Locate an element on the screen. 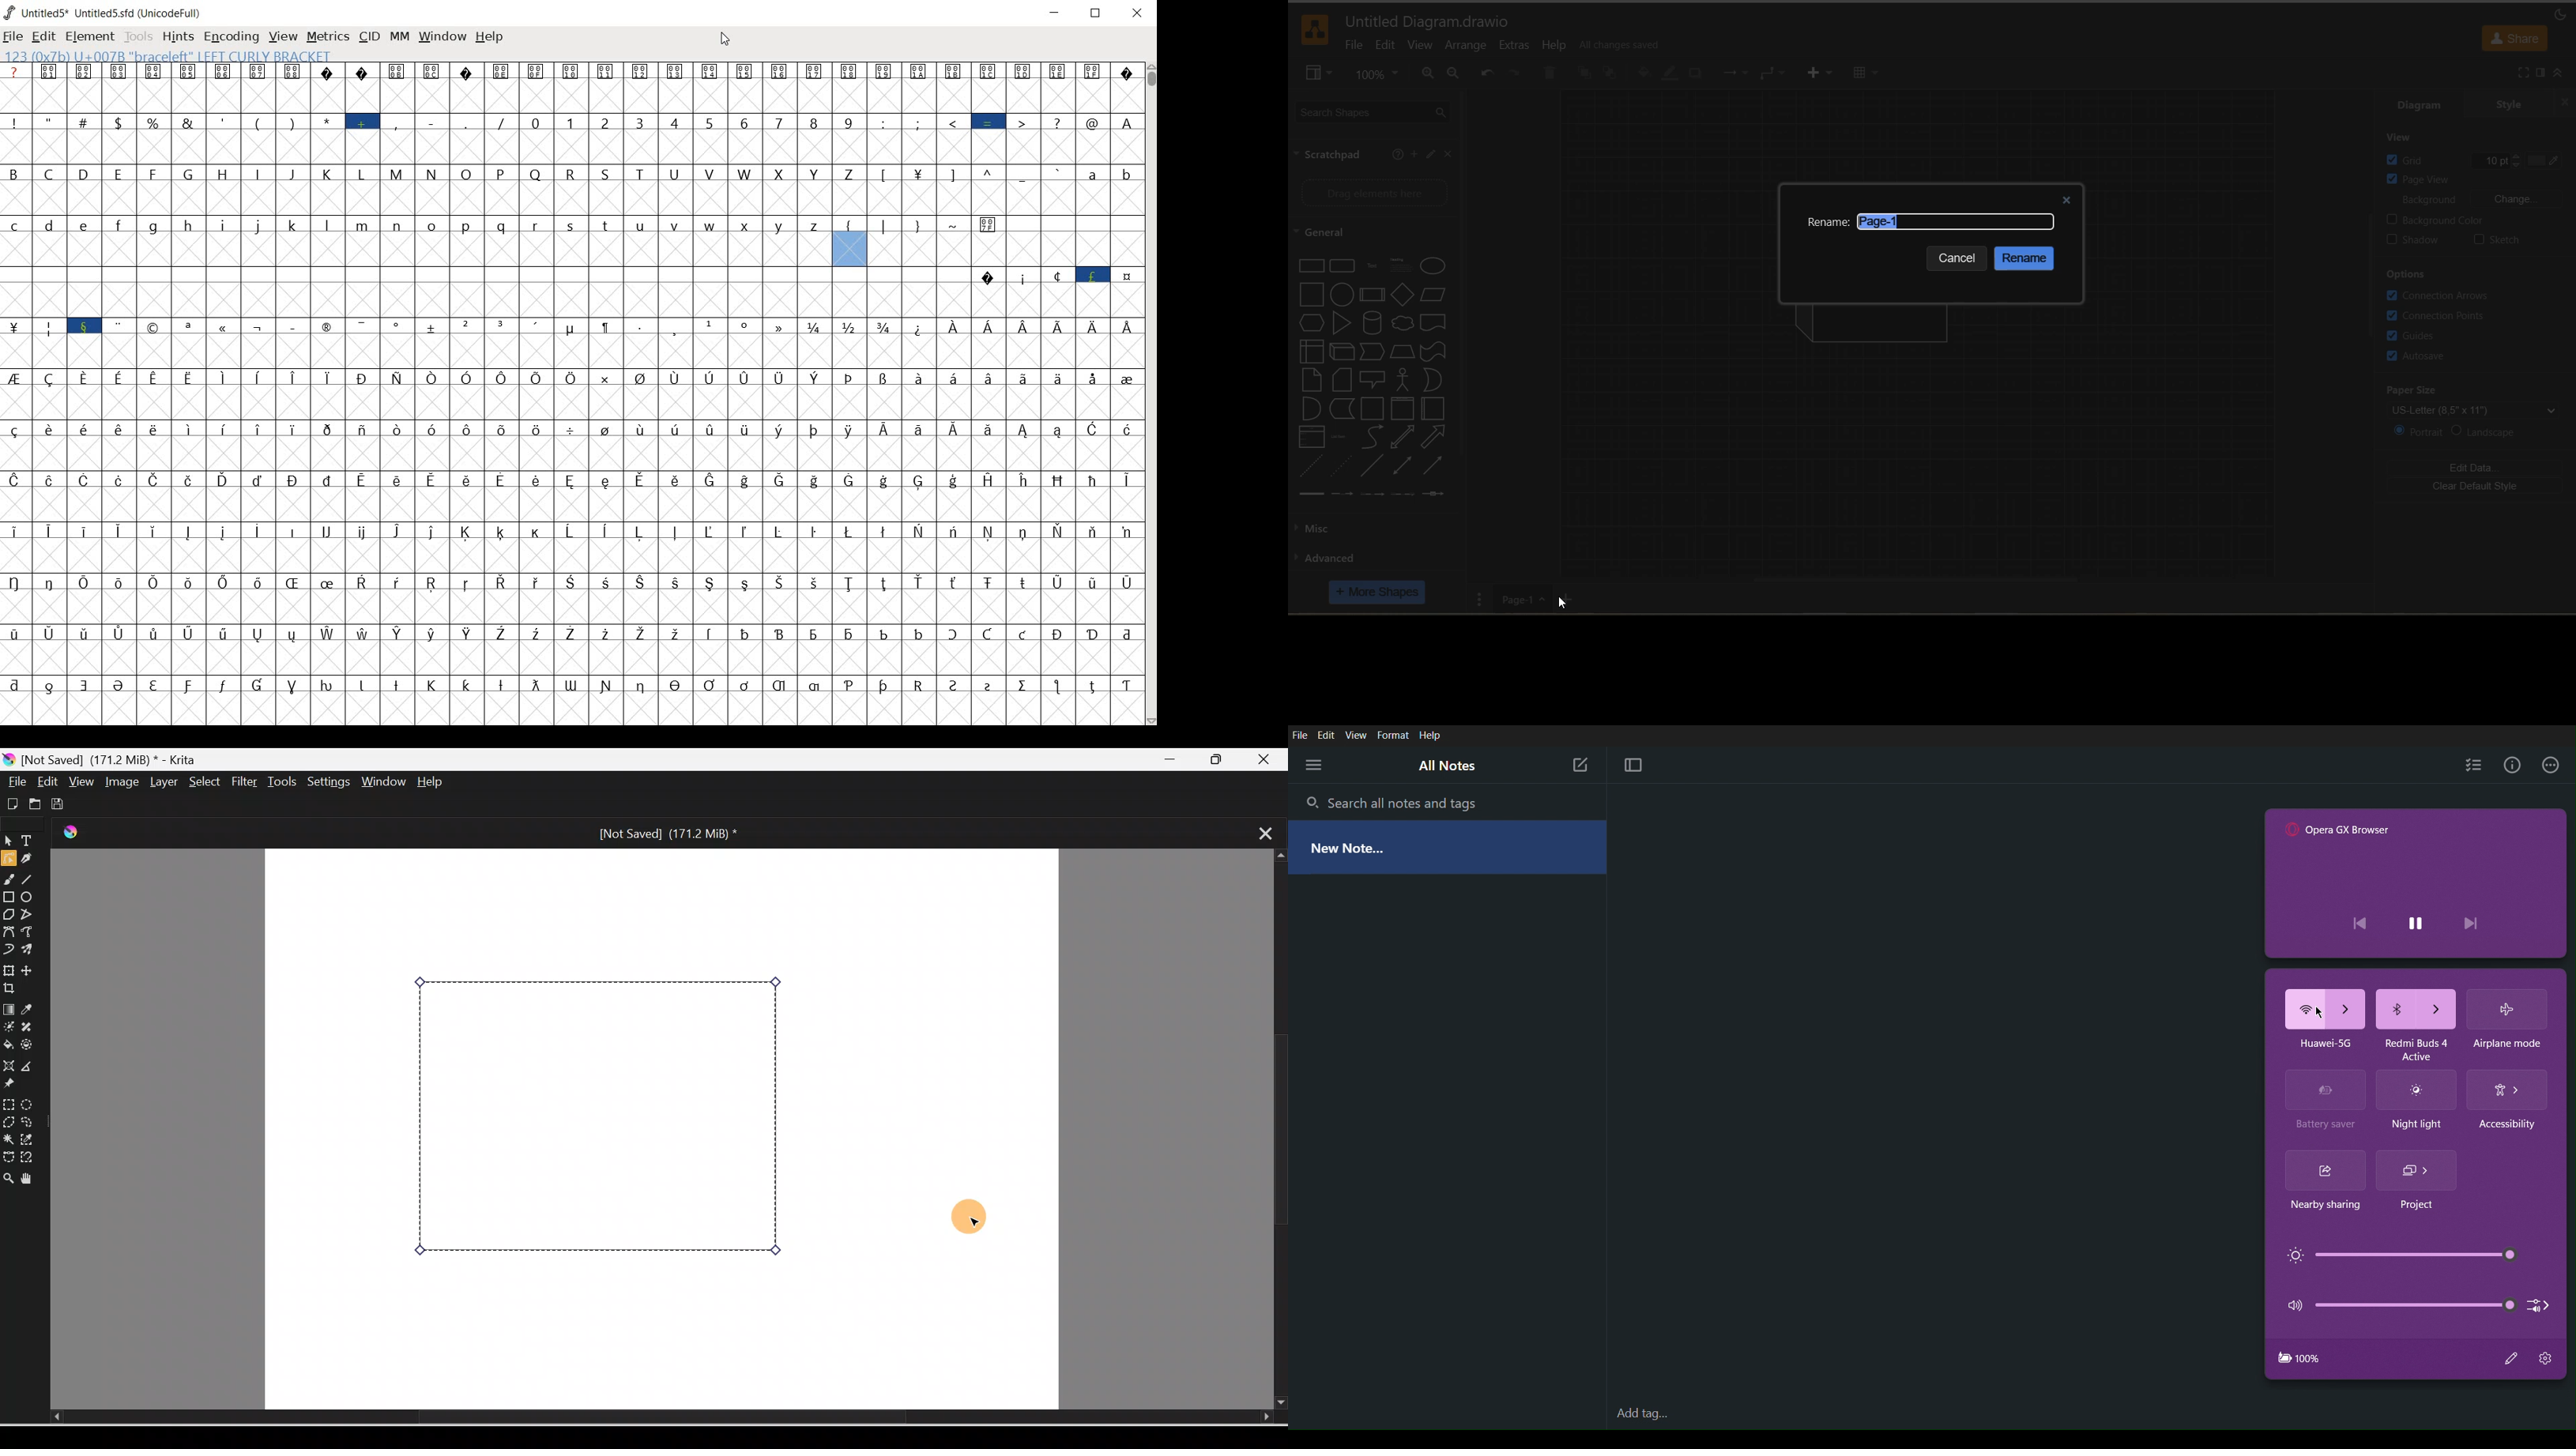 This screenshot has width=2576, height=1456. More is located at coordinates (2550, 766).